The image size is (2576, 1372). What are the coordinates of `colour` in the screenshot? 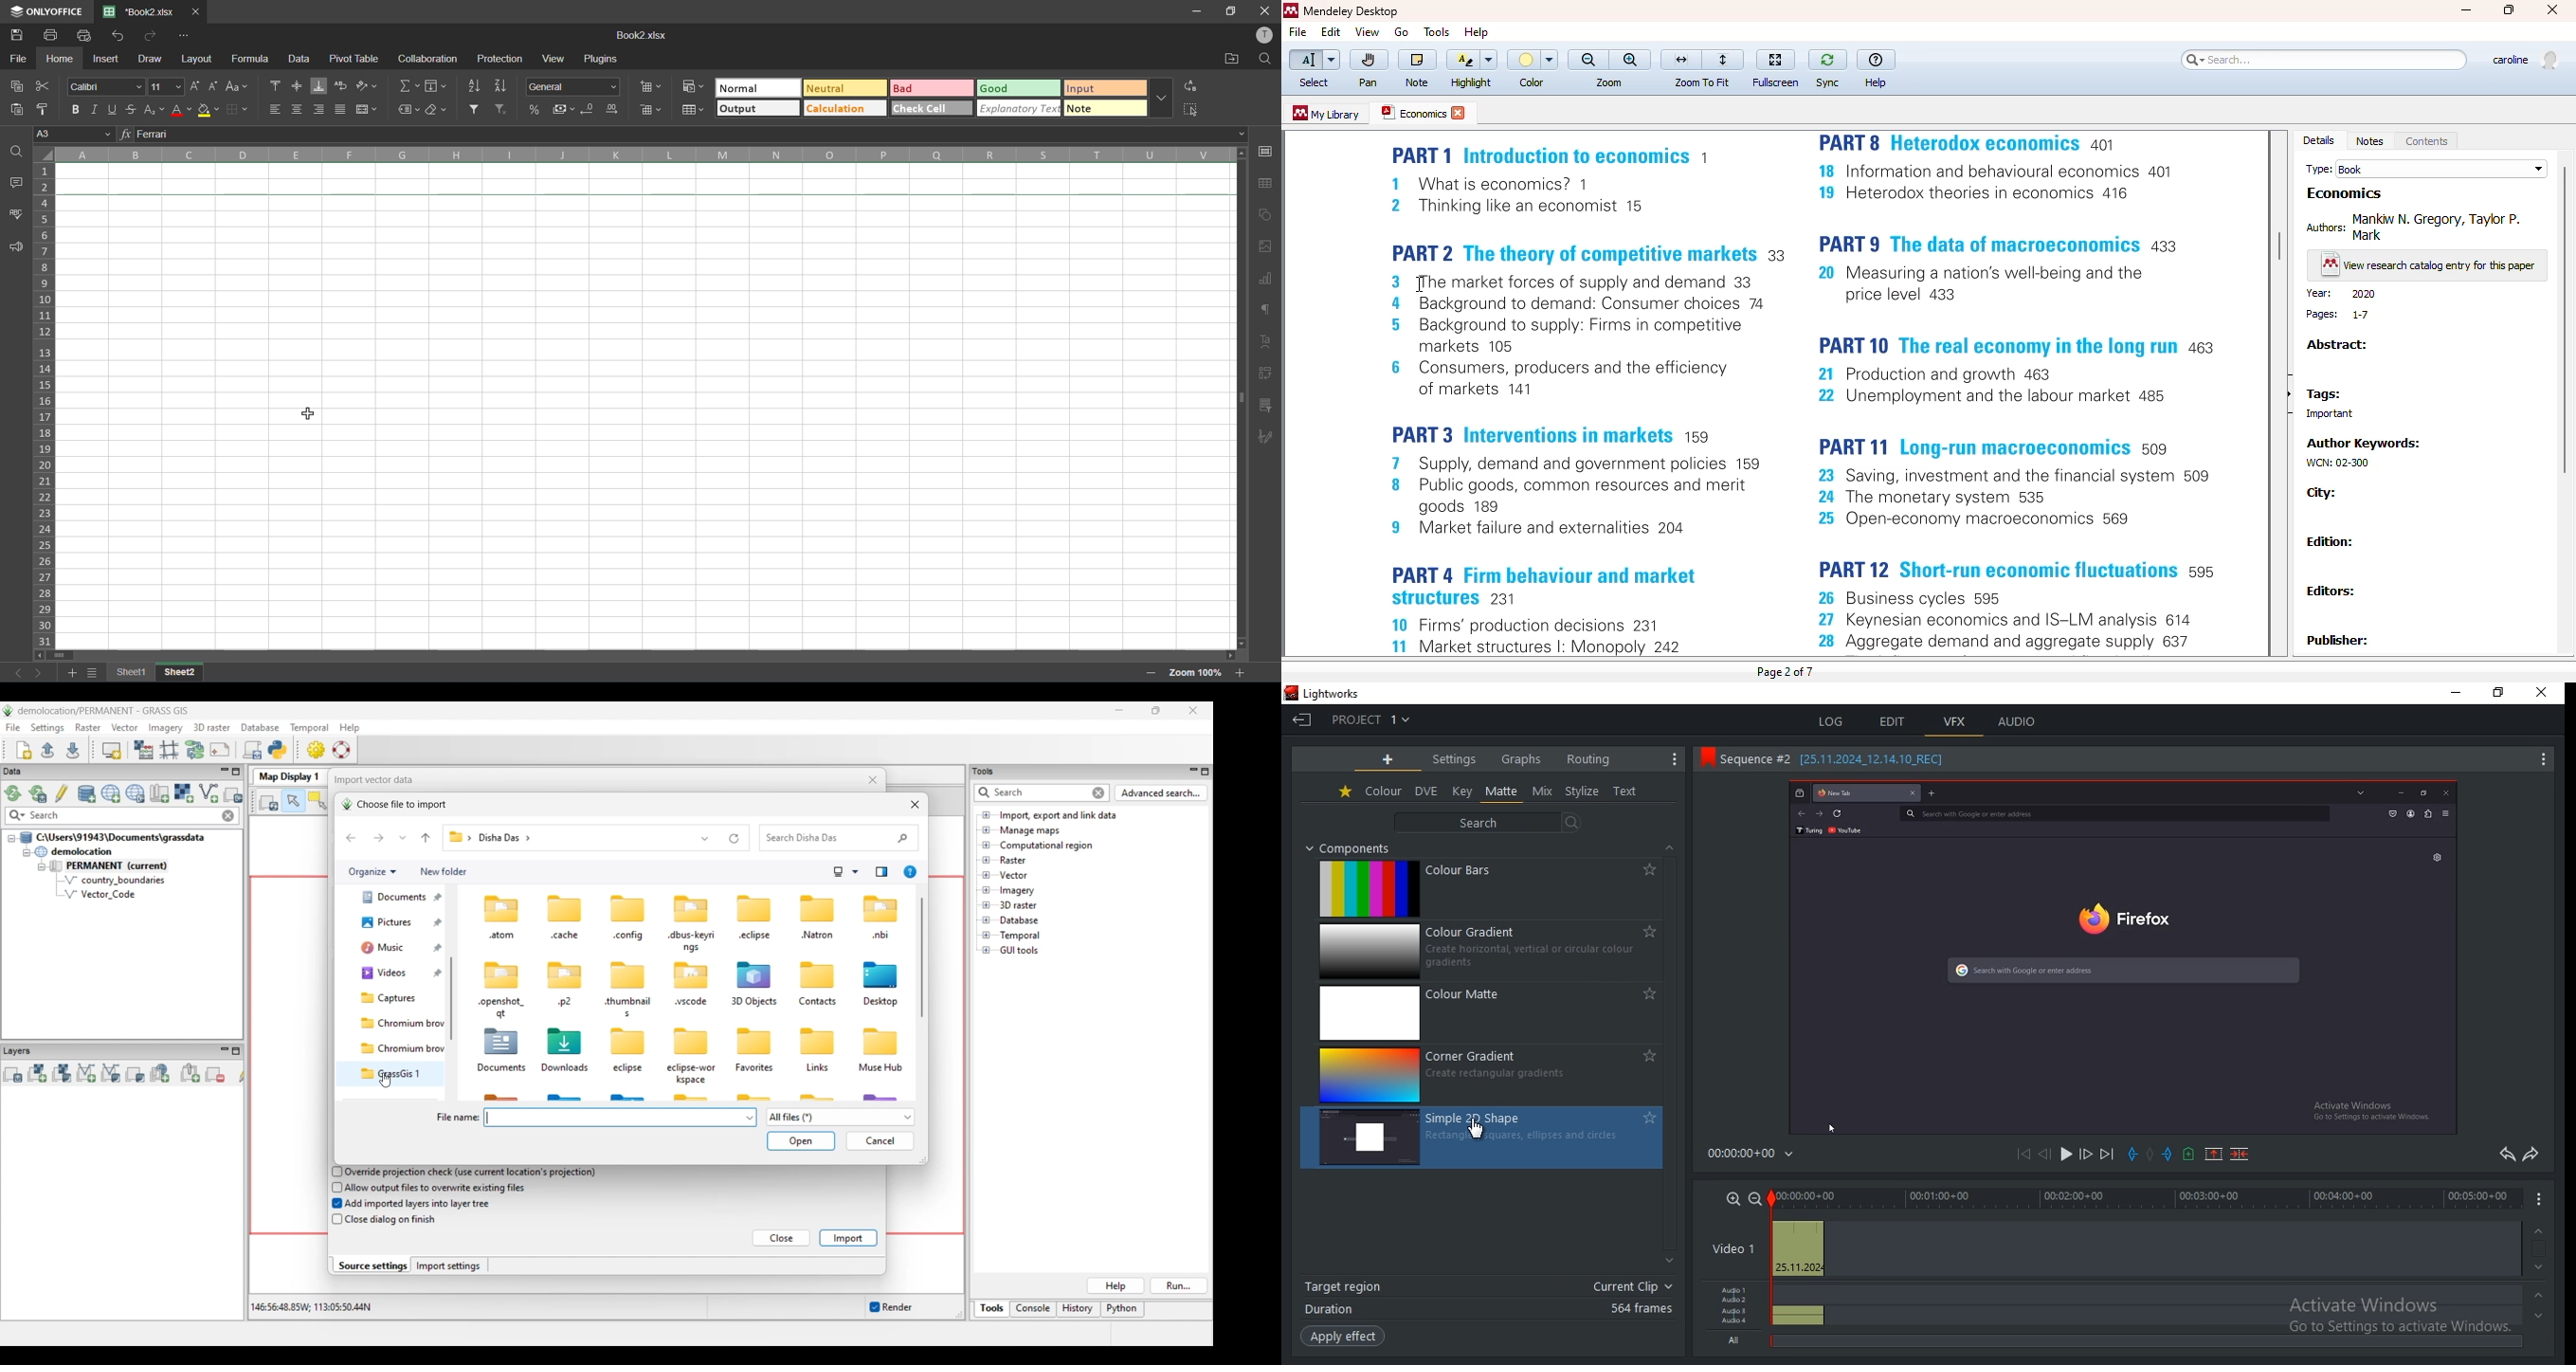 It's located at (1384, 792).